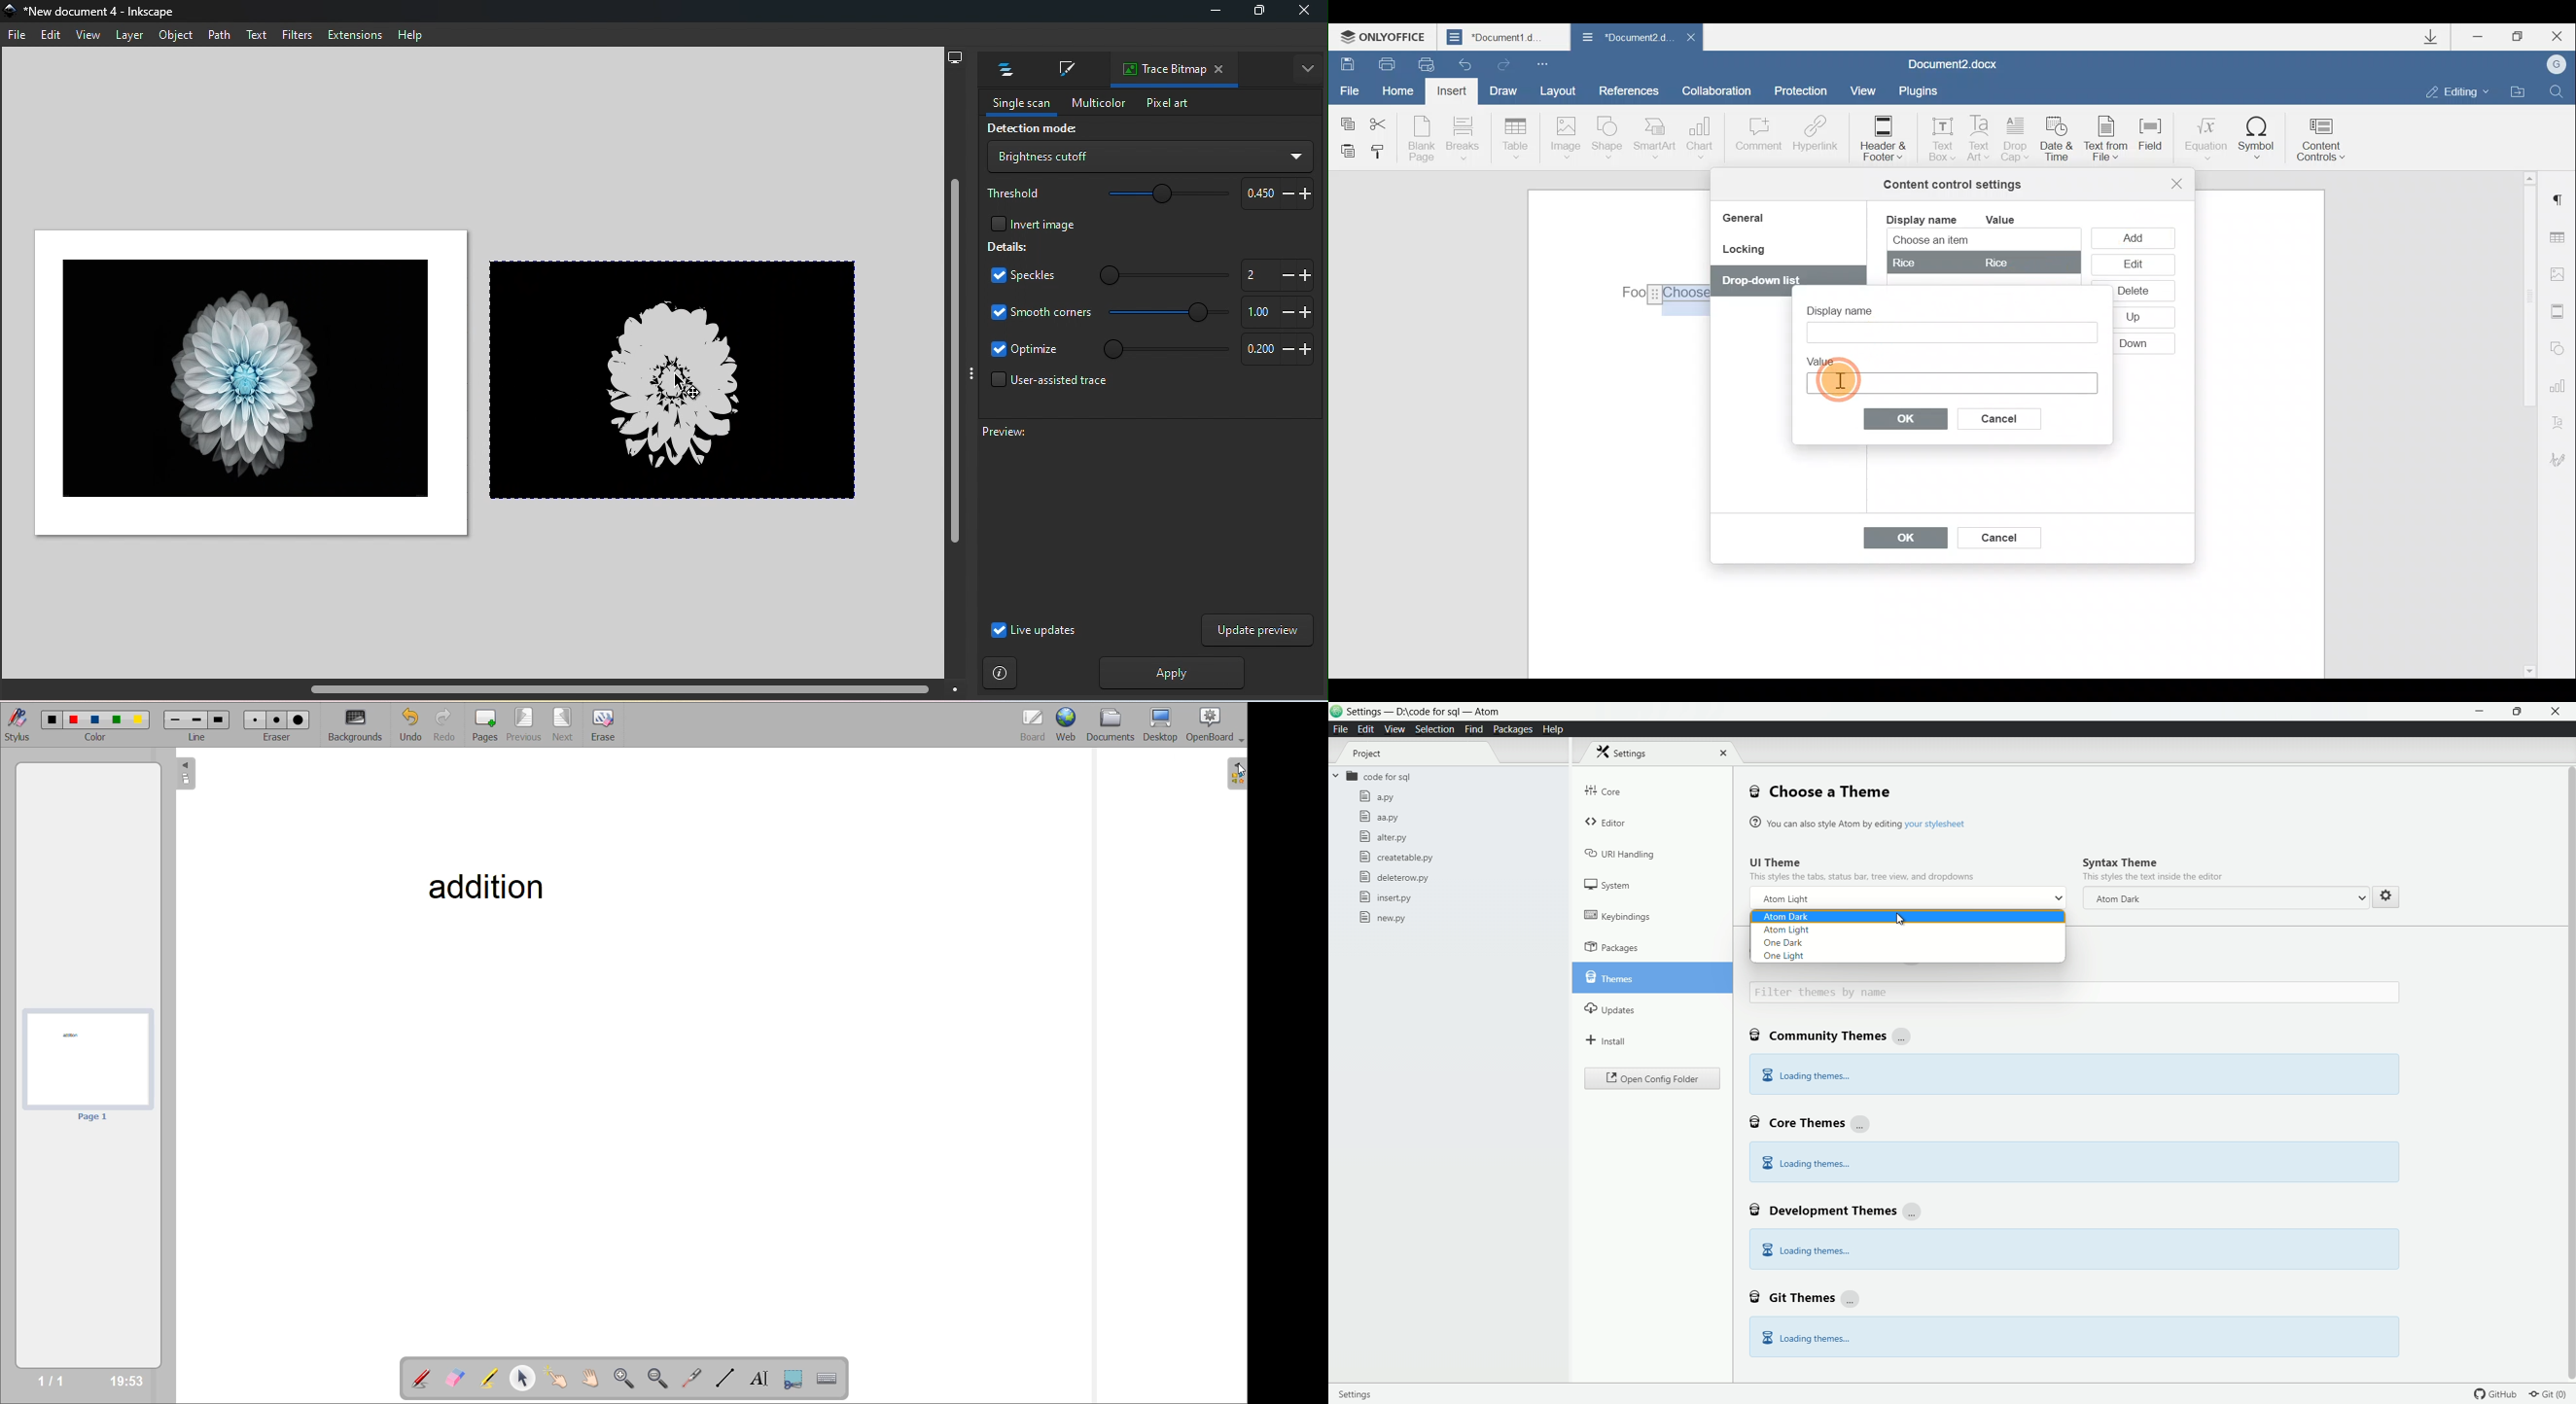  I want to click on this styles the text inside the editor, so click(2153, 878).